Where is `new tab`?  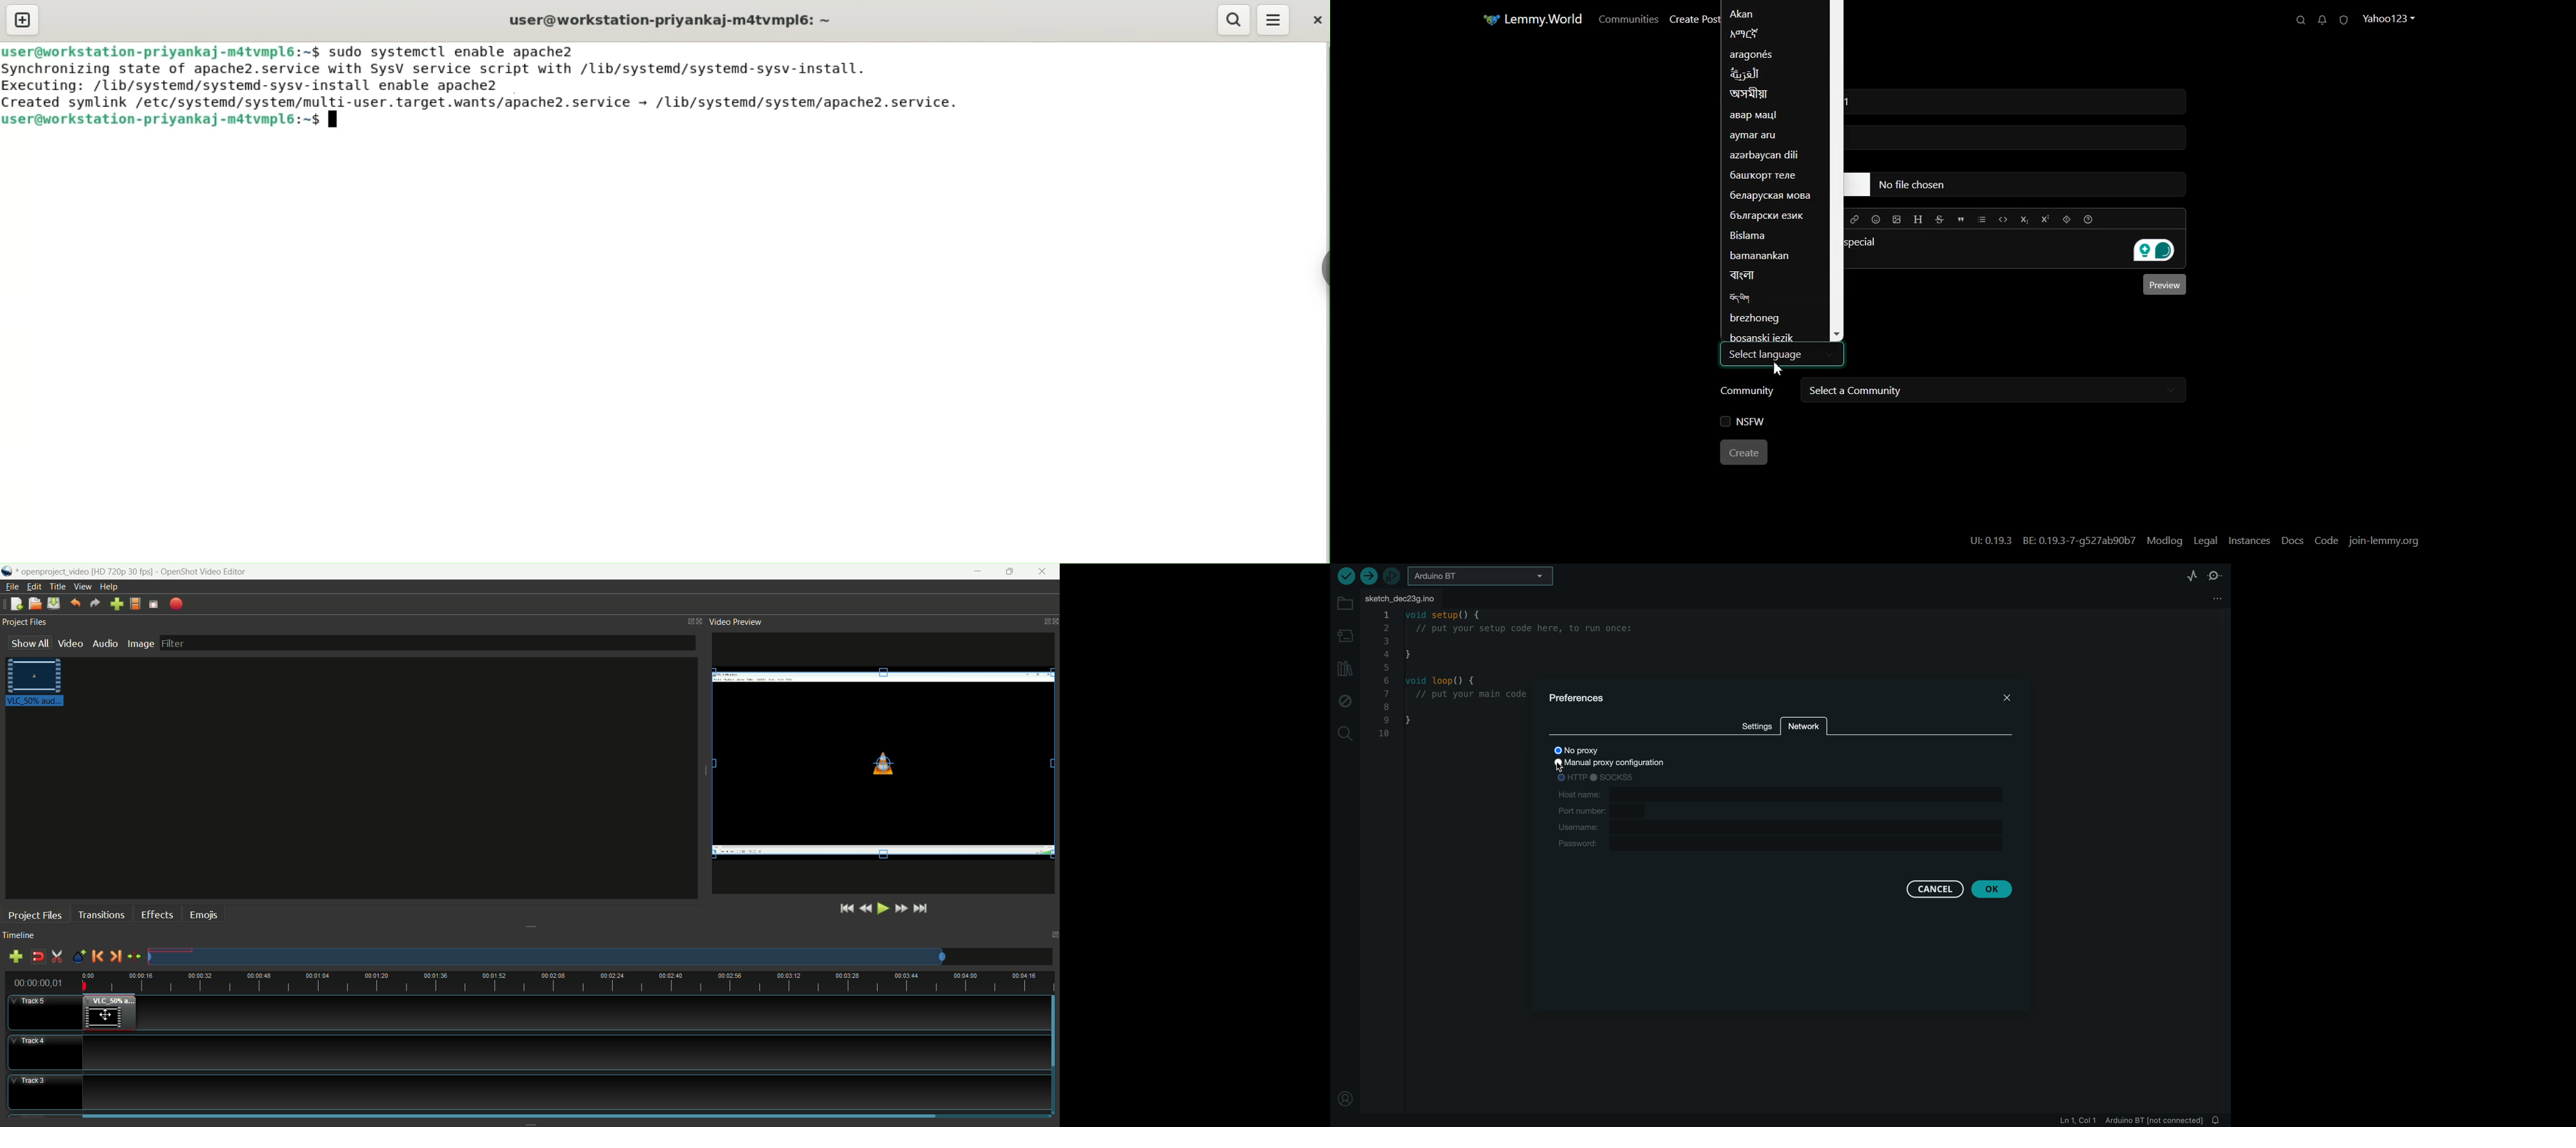
new tab is located at coordinates (22, 20).